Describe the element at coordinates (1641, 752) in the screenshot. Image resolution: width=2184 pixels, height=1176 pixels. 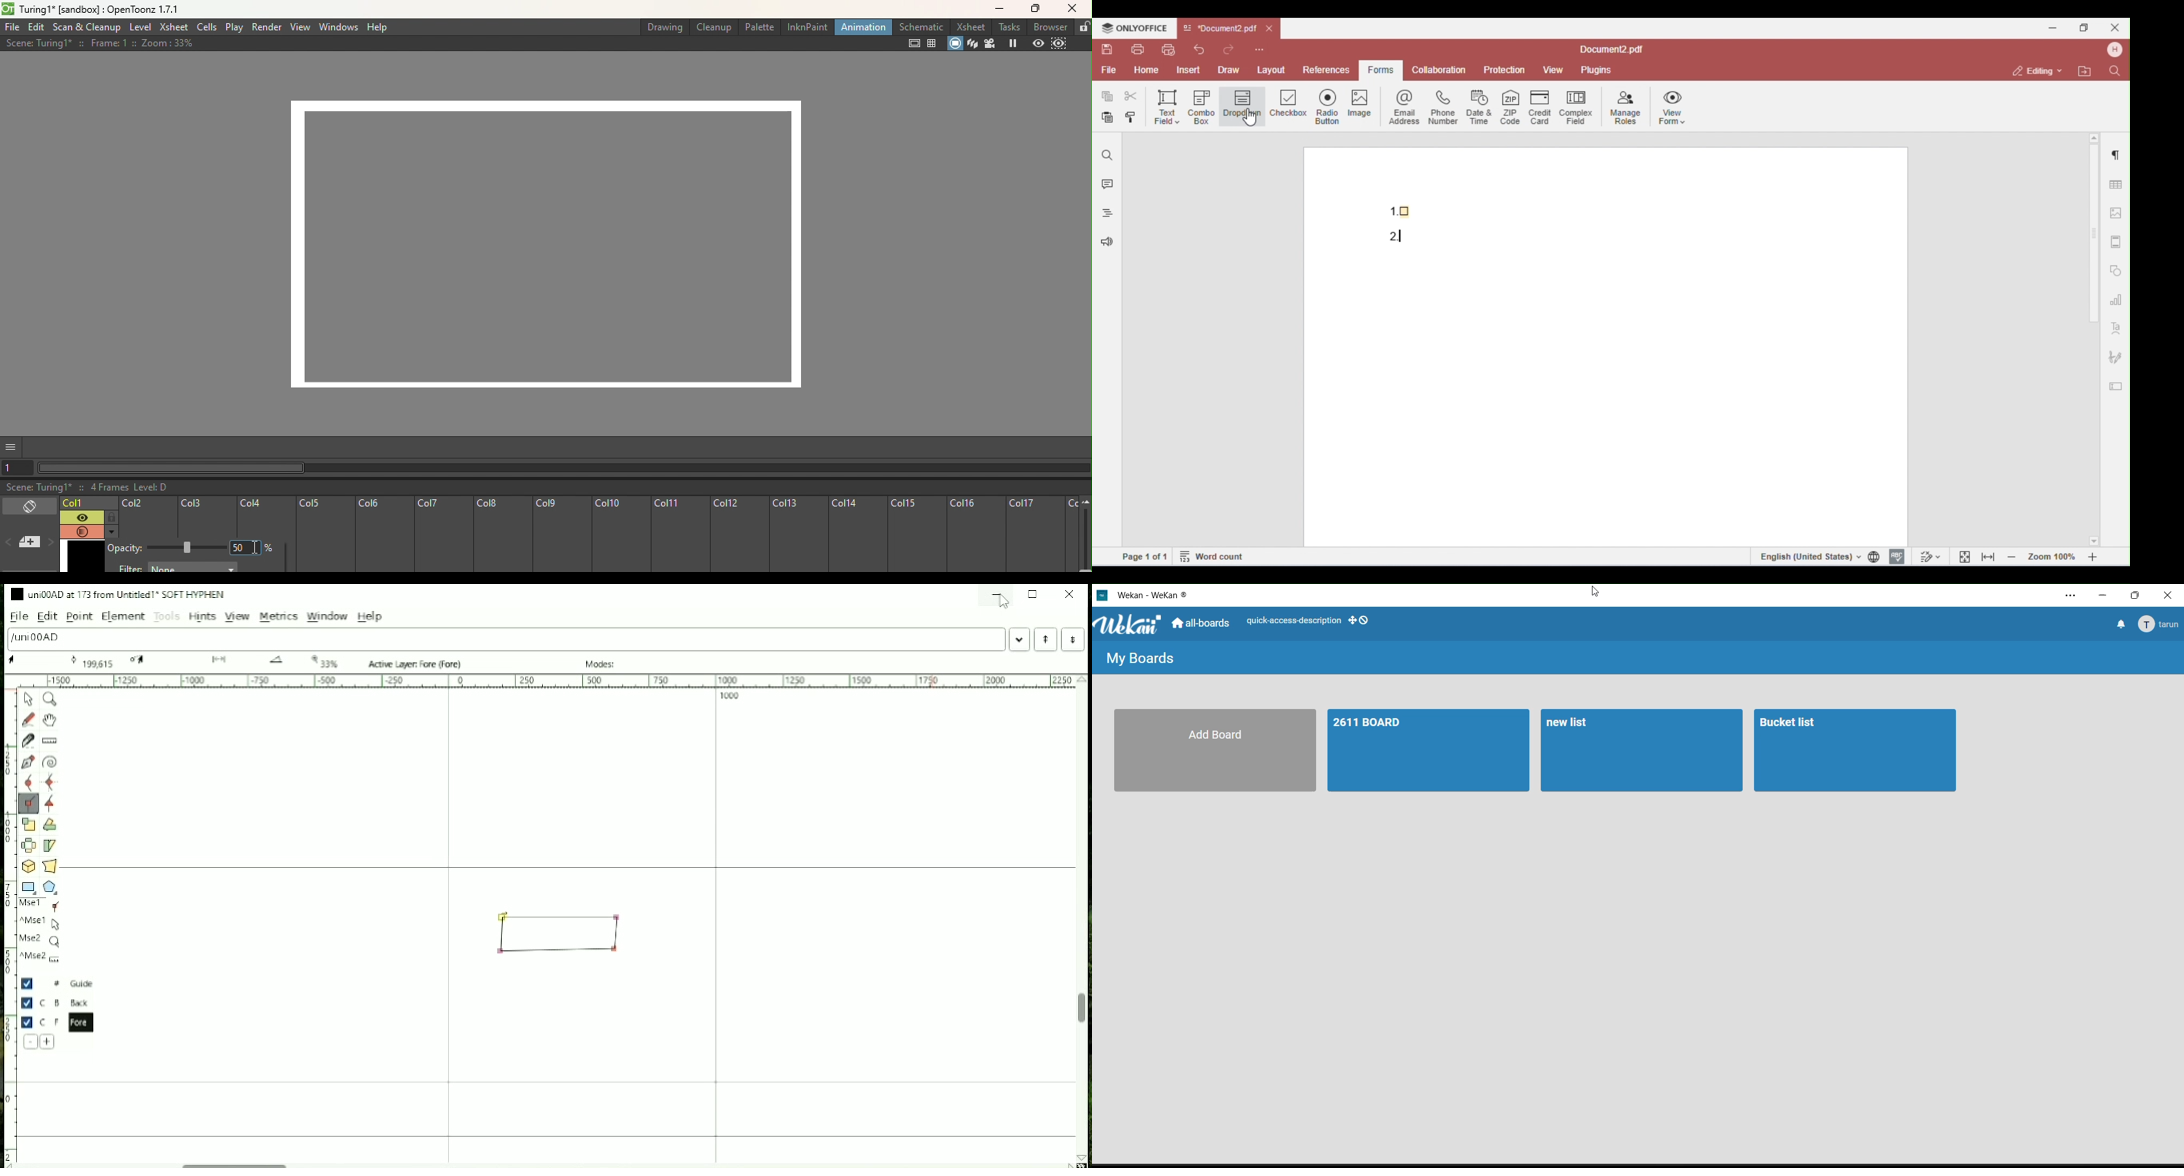
I see `new list` at that location.